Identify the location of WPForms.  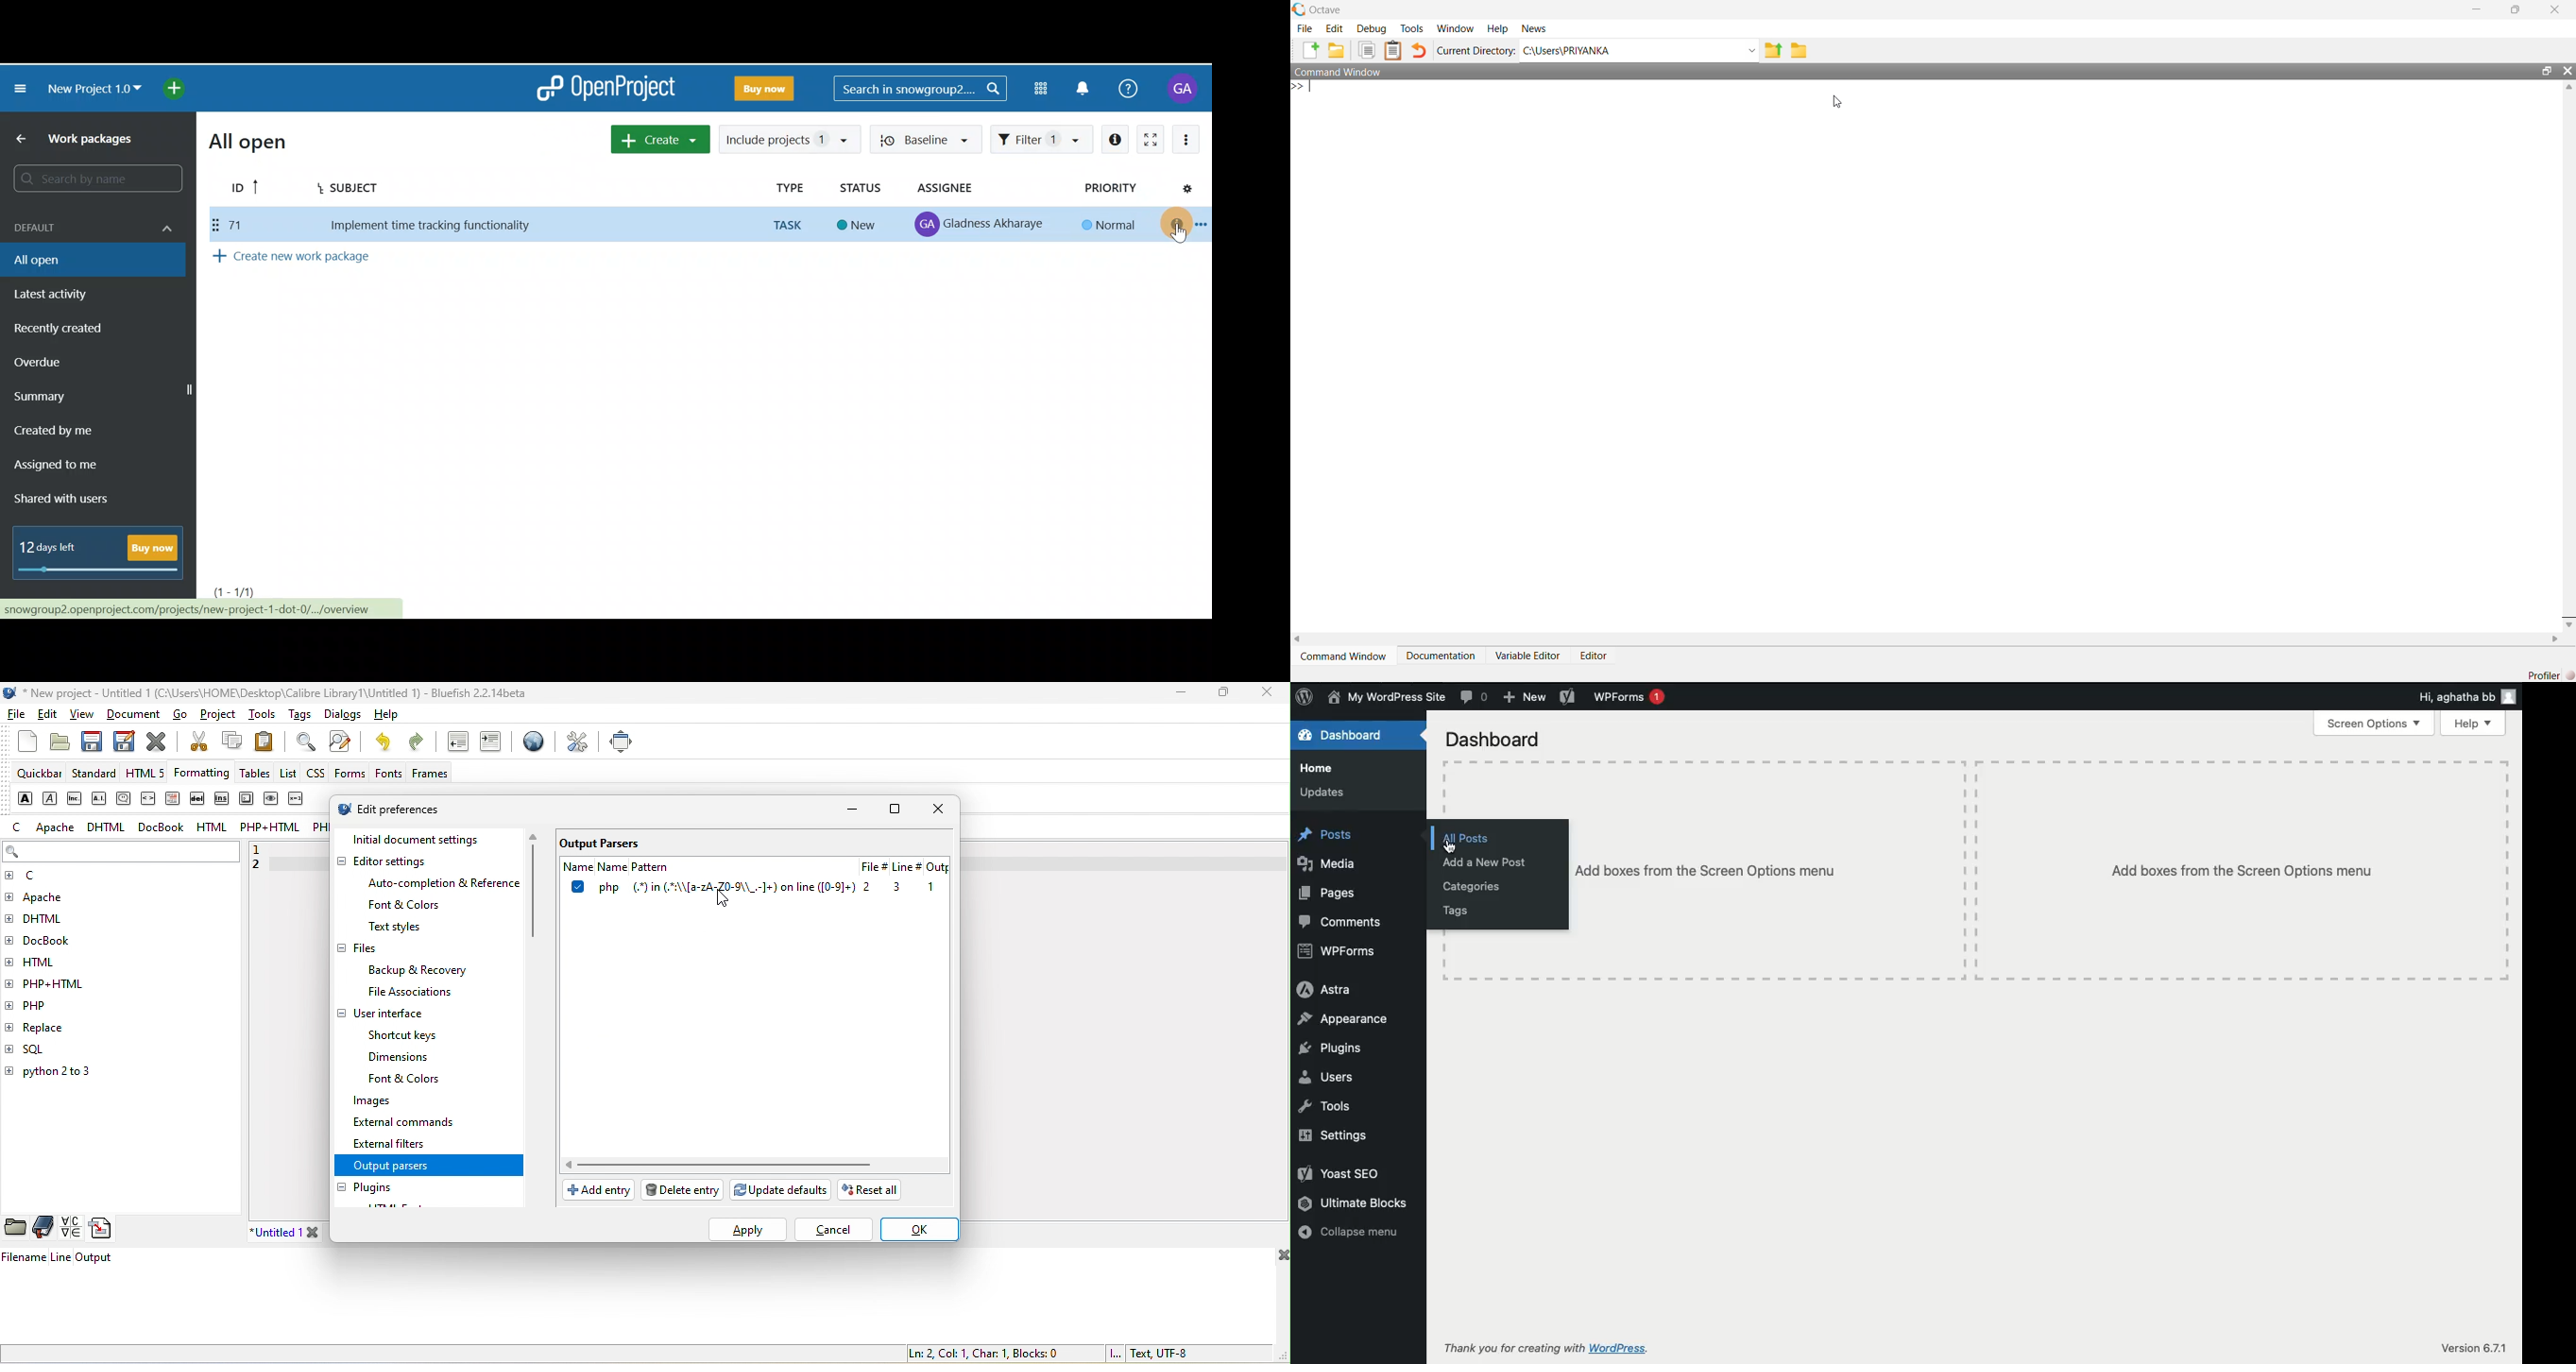
(1340, 952).